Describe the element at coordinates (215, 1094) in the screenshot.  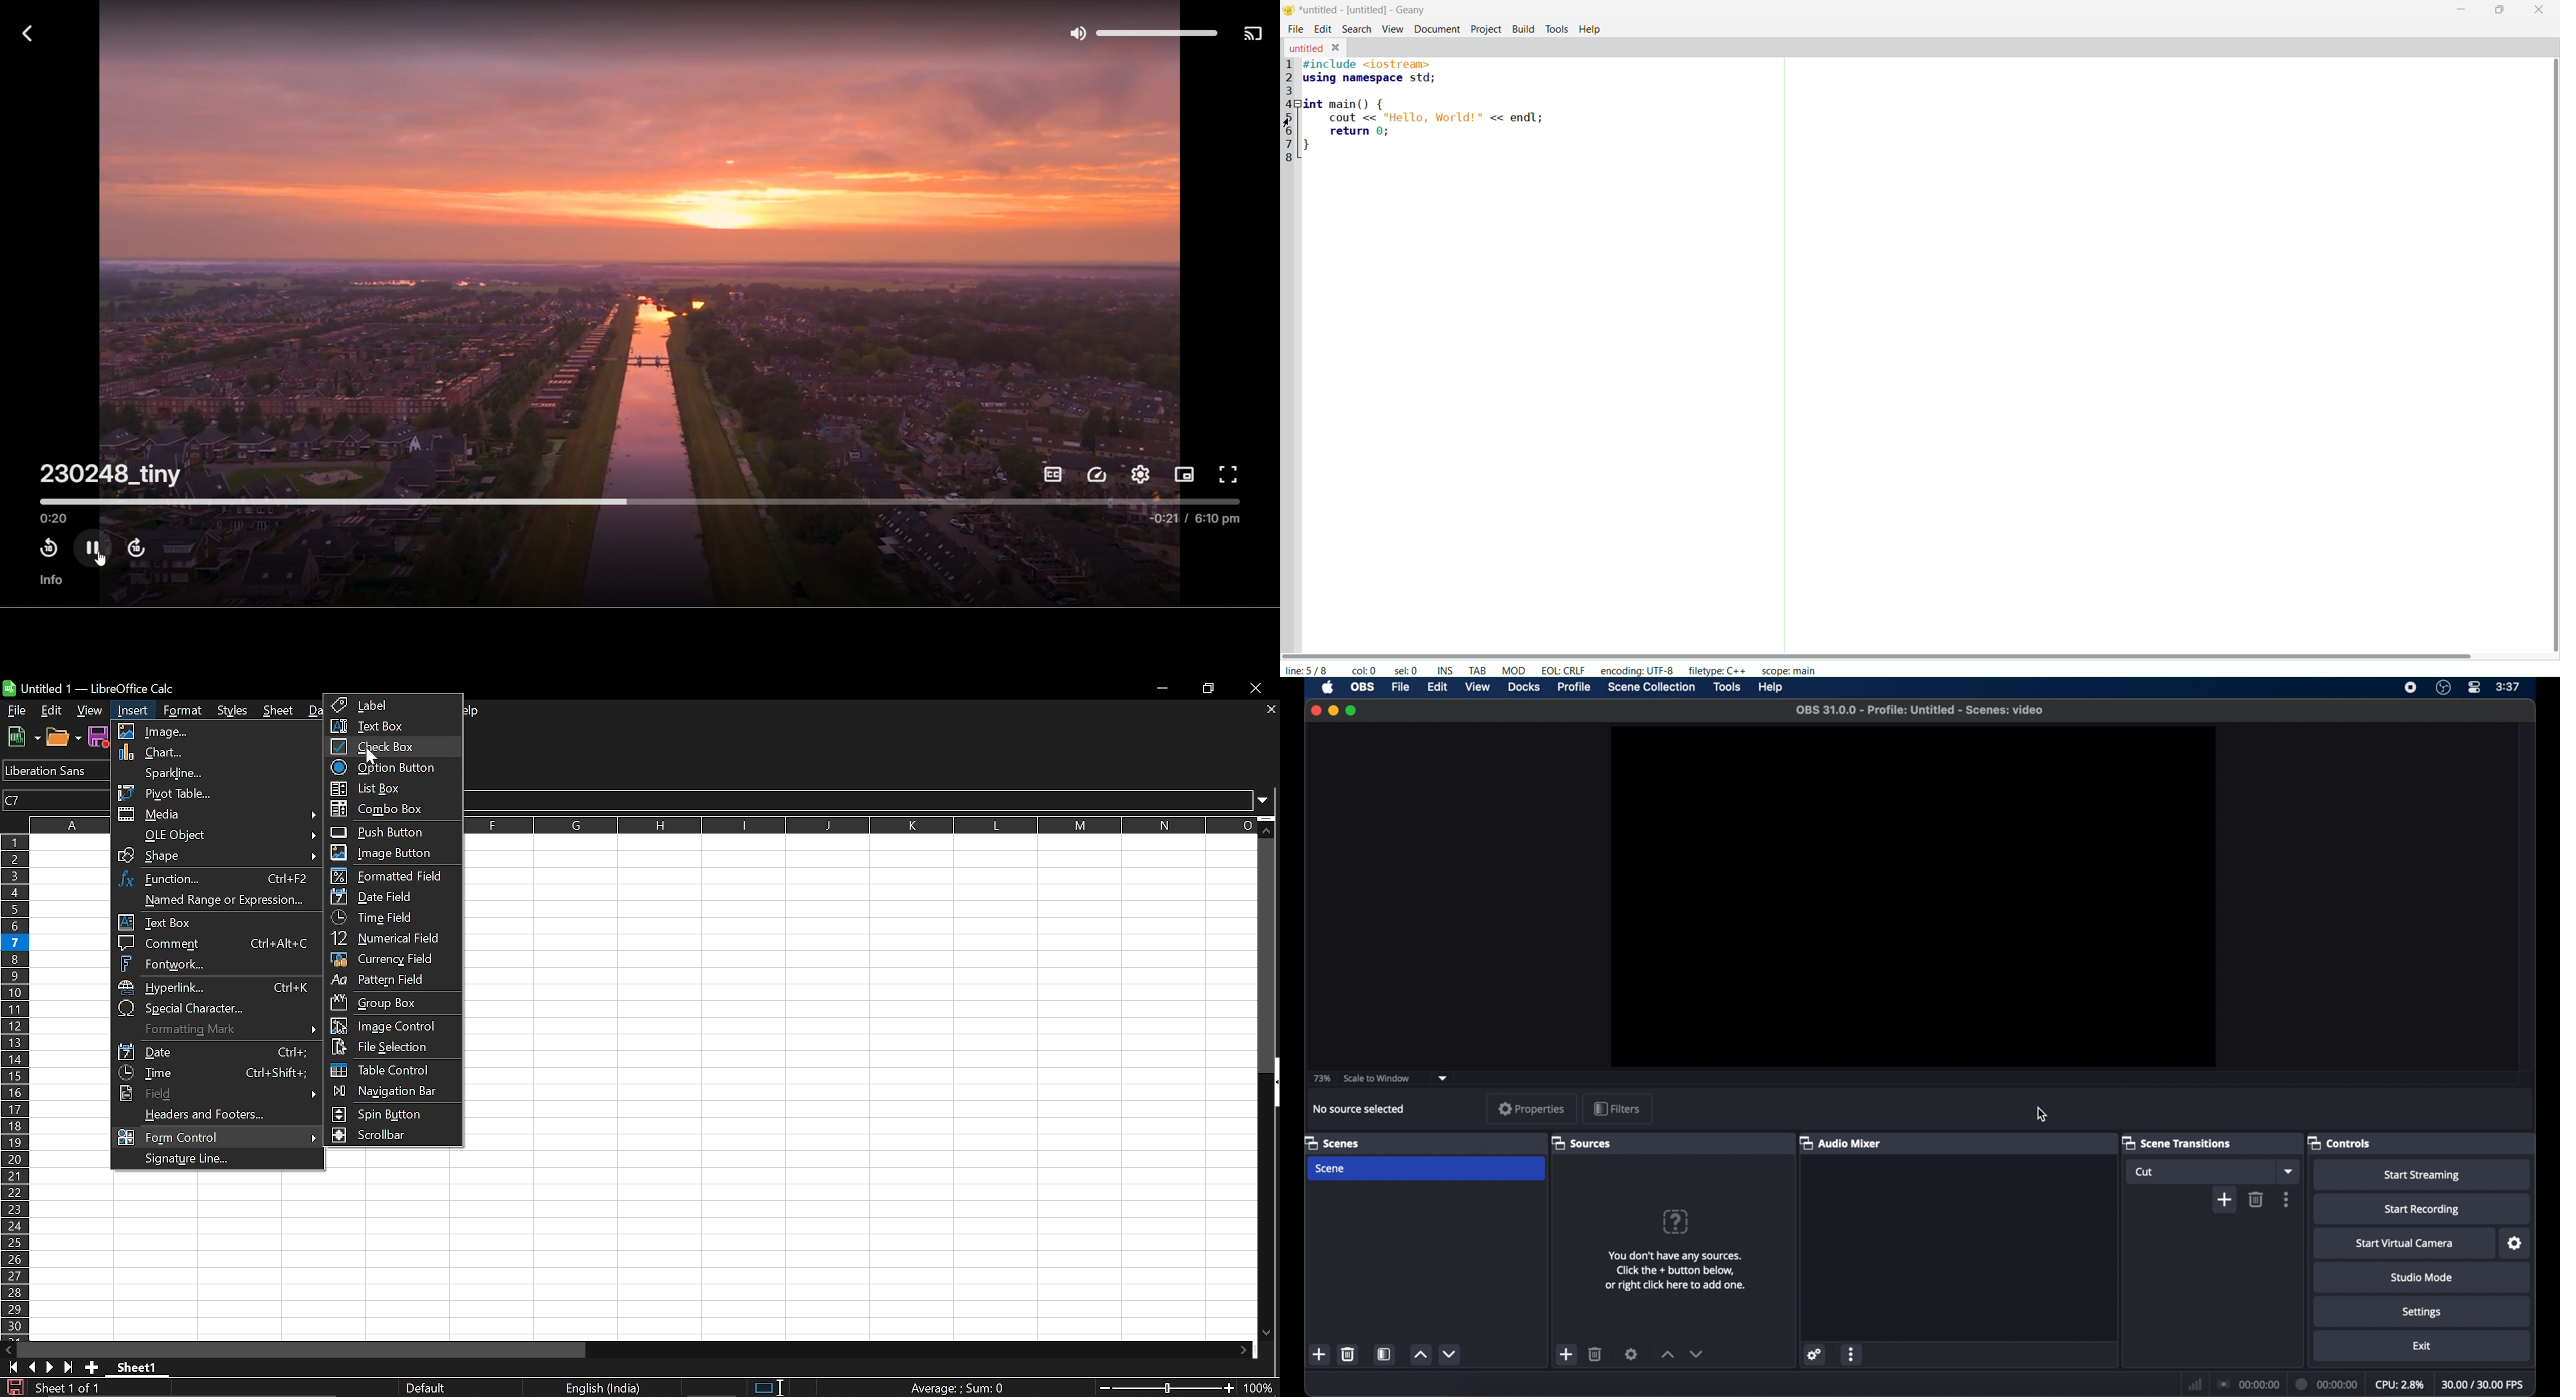
I see `Field` at that location.